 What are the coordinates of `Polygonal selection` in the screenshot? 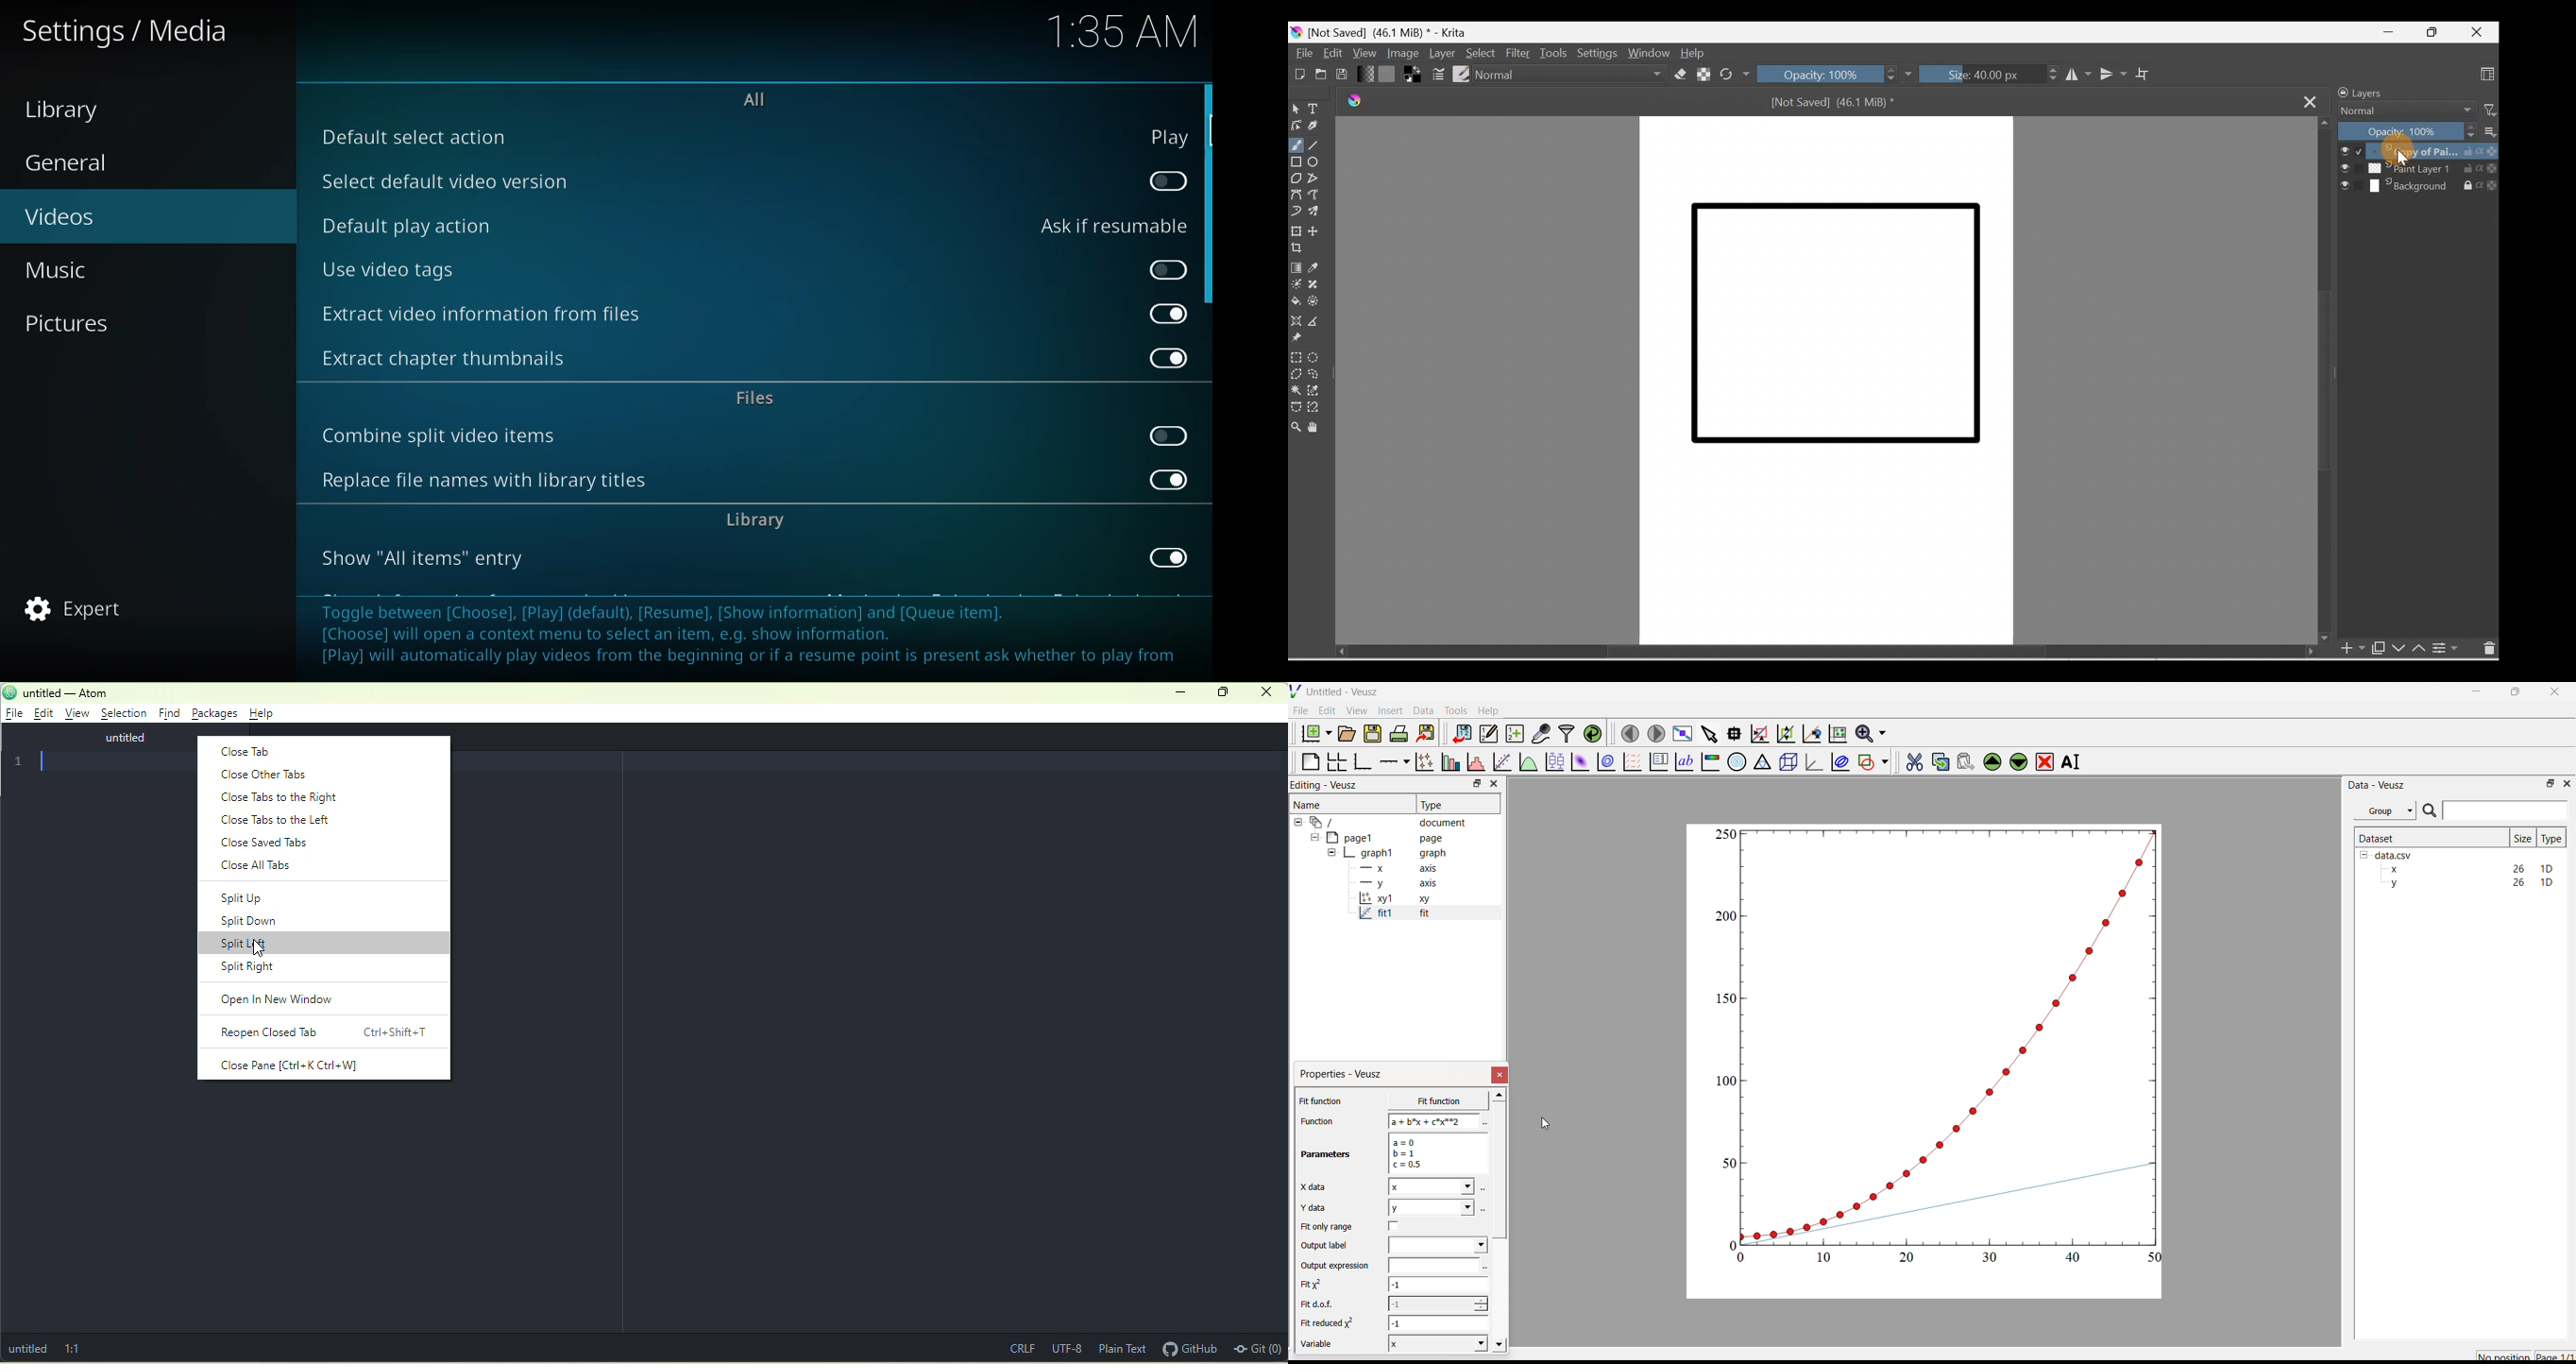 It's located at (1296, 373).